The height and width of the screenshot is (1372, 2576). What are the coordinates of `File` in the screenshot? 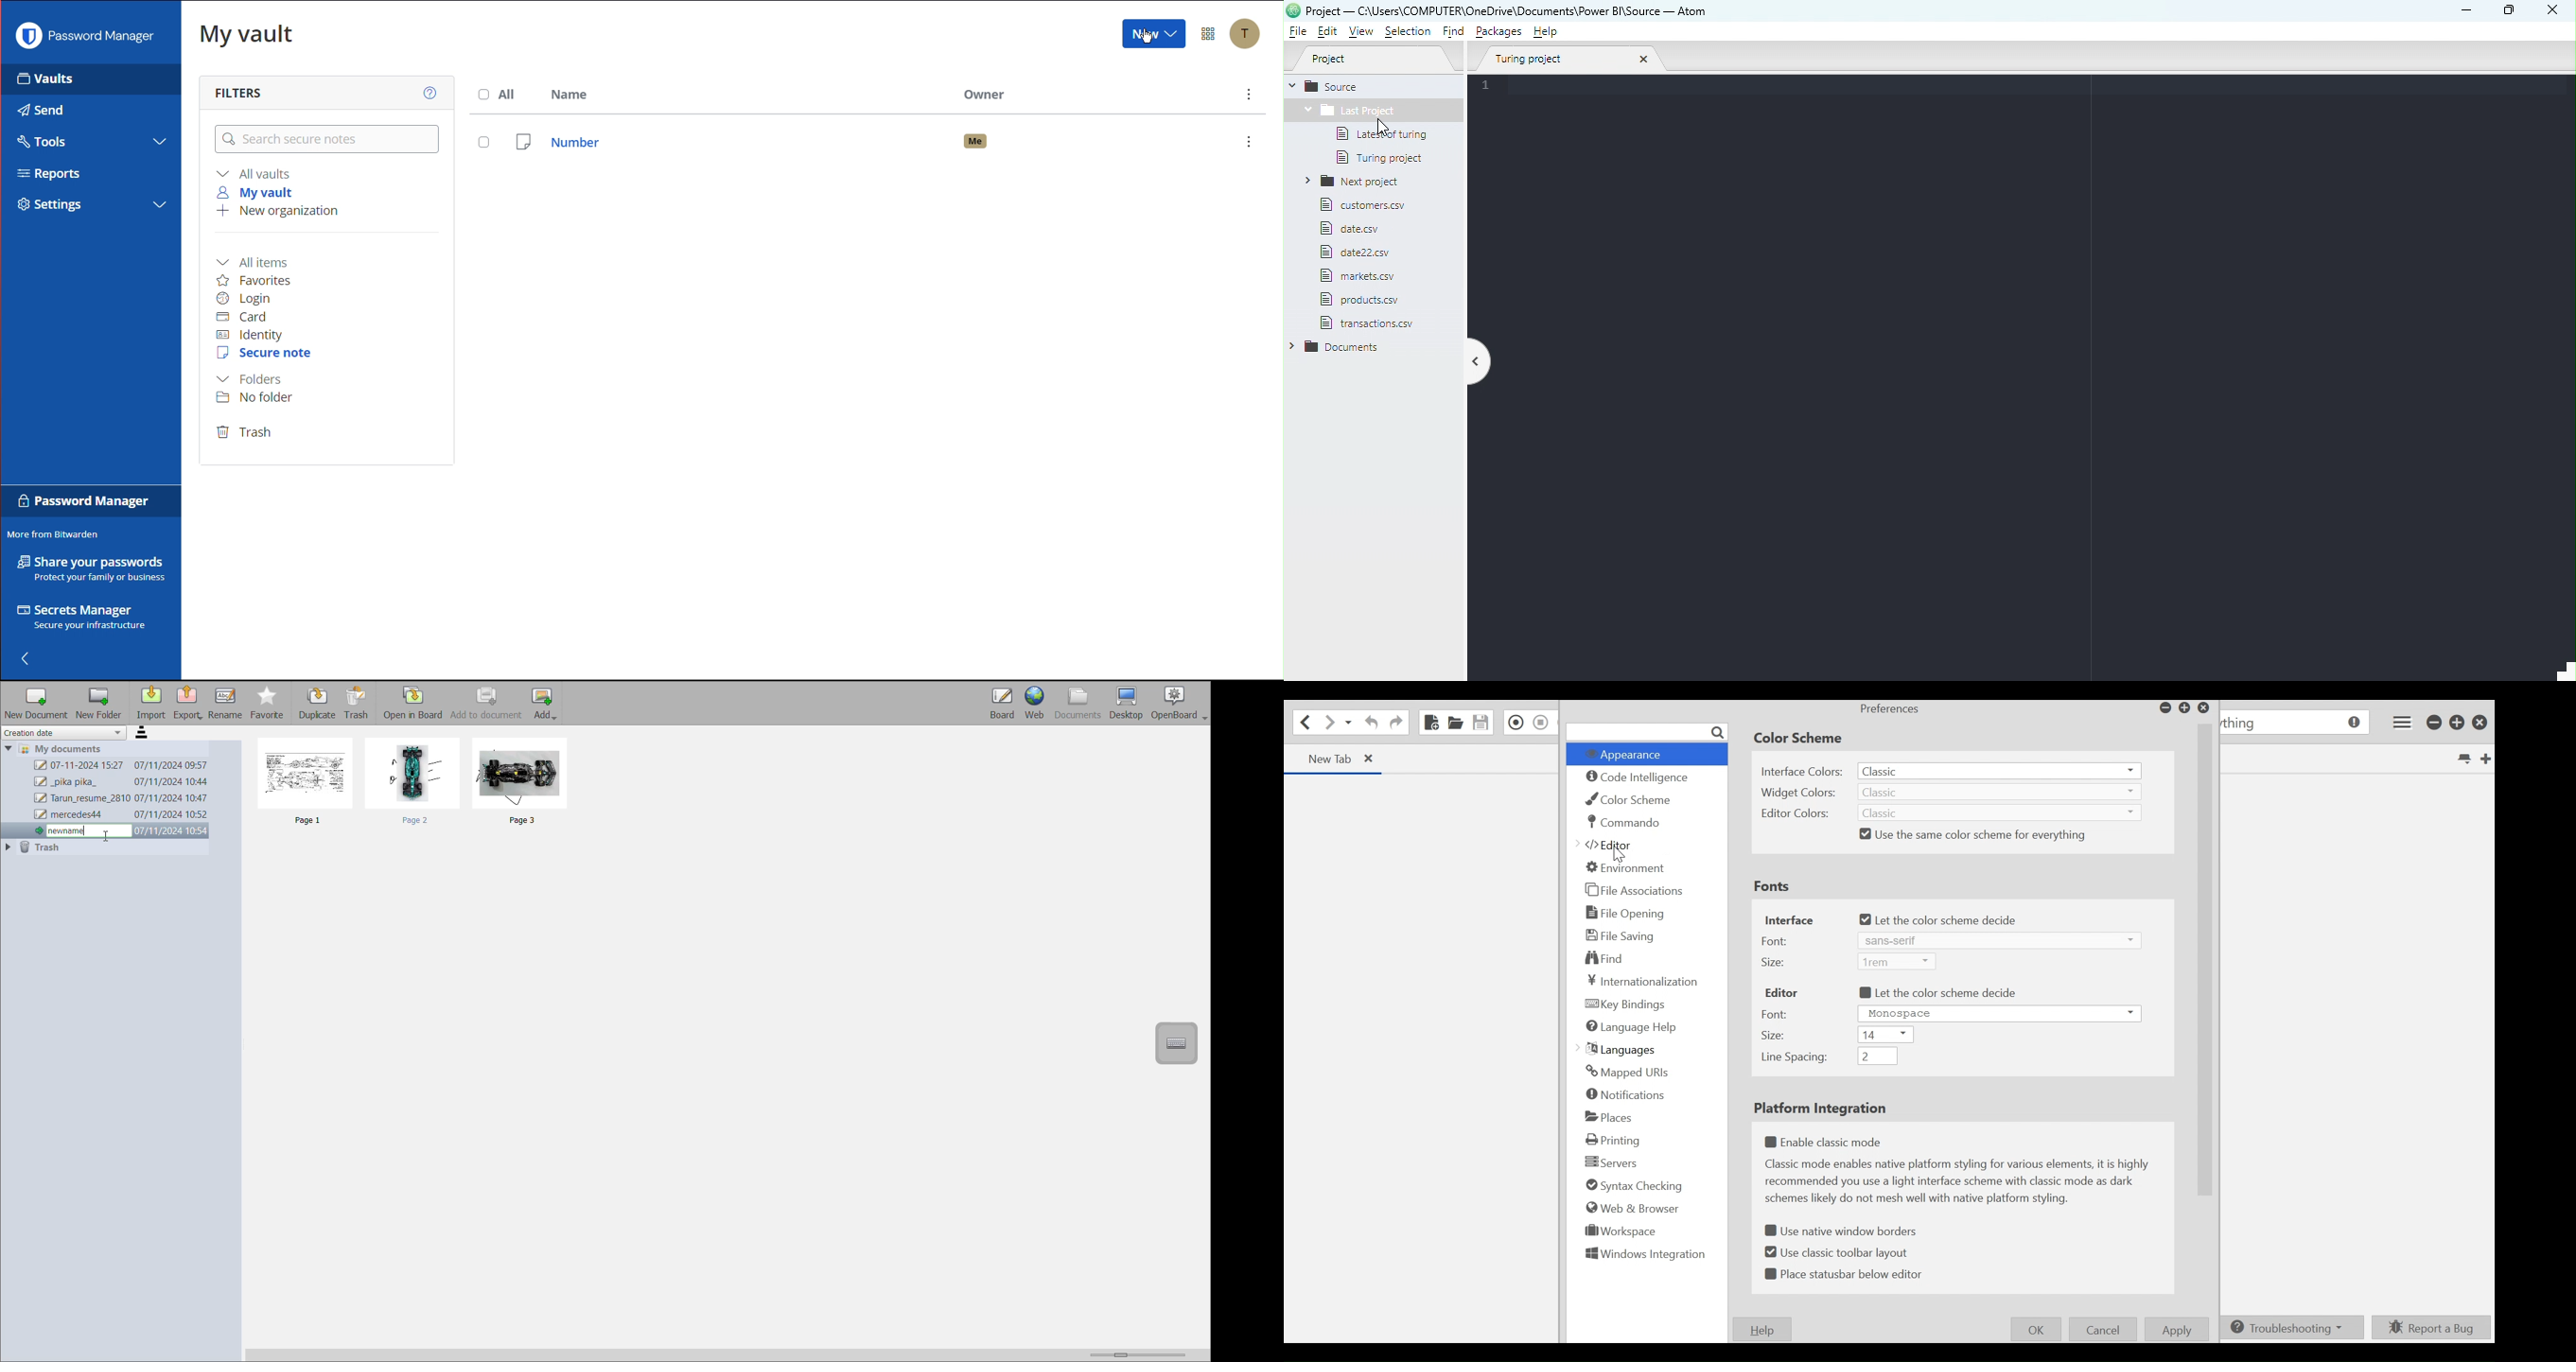 It's located at (1300, 32).